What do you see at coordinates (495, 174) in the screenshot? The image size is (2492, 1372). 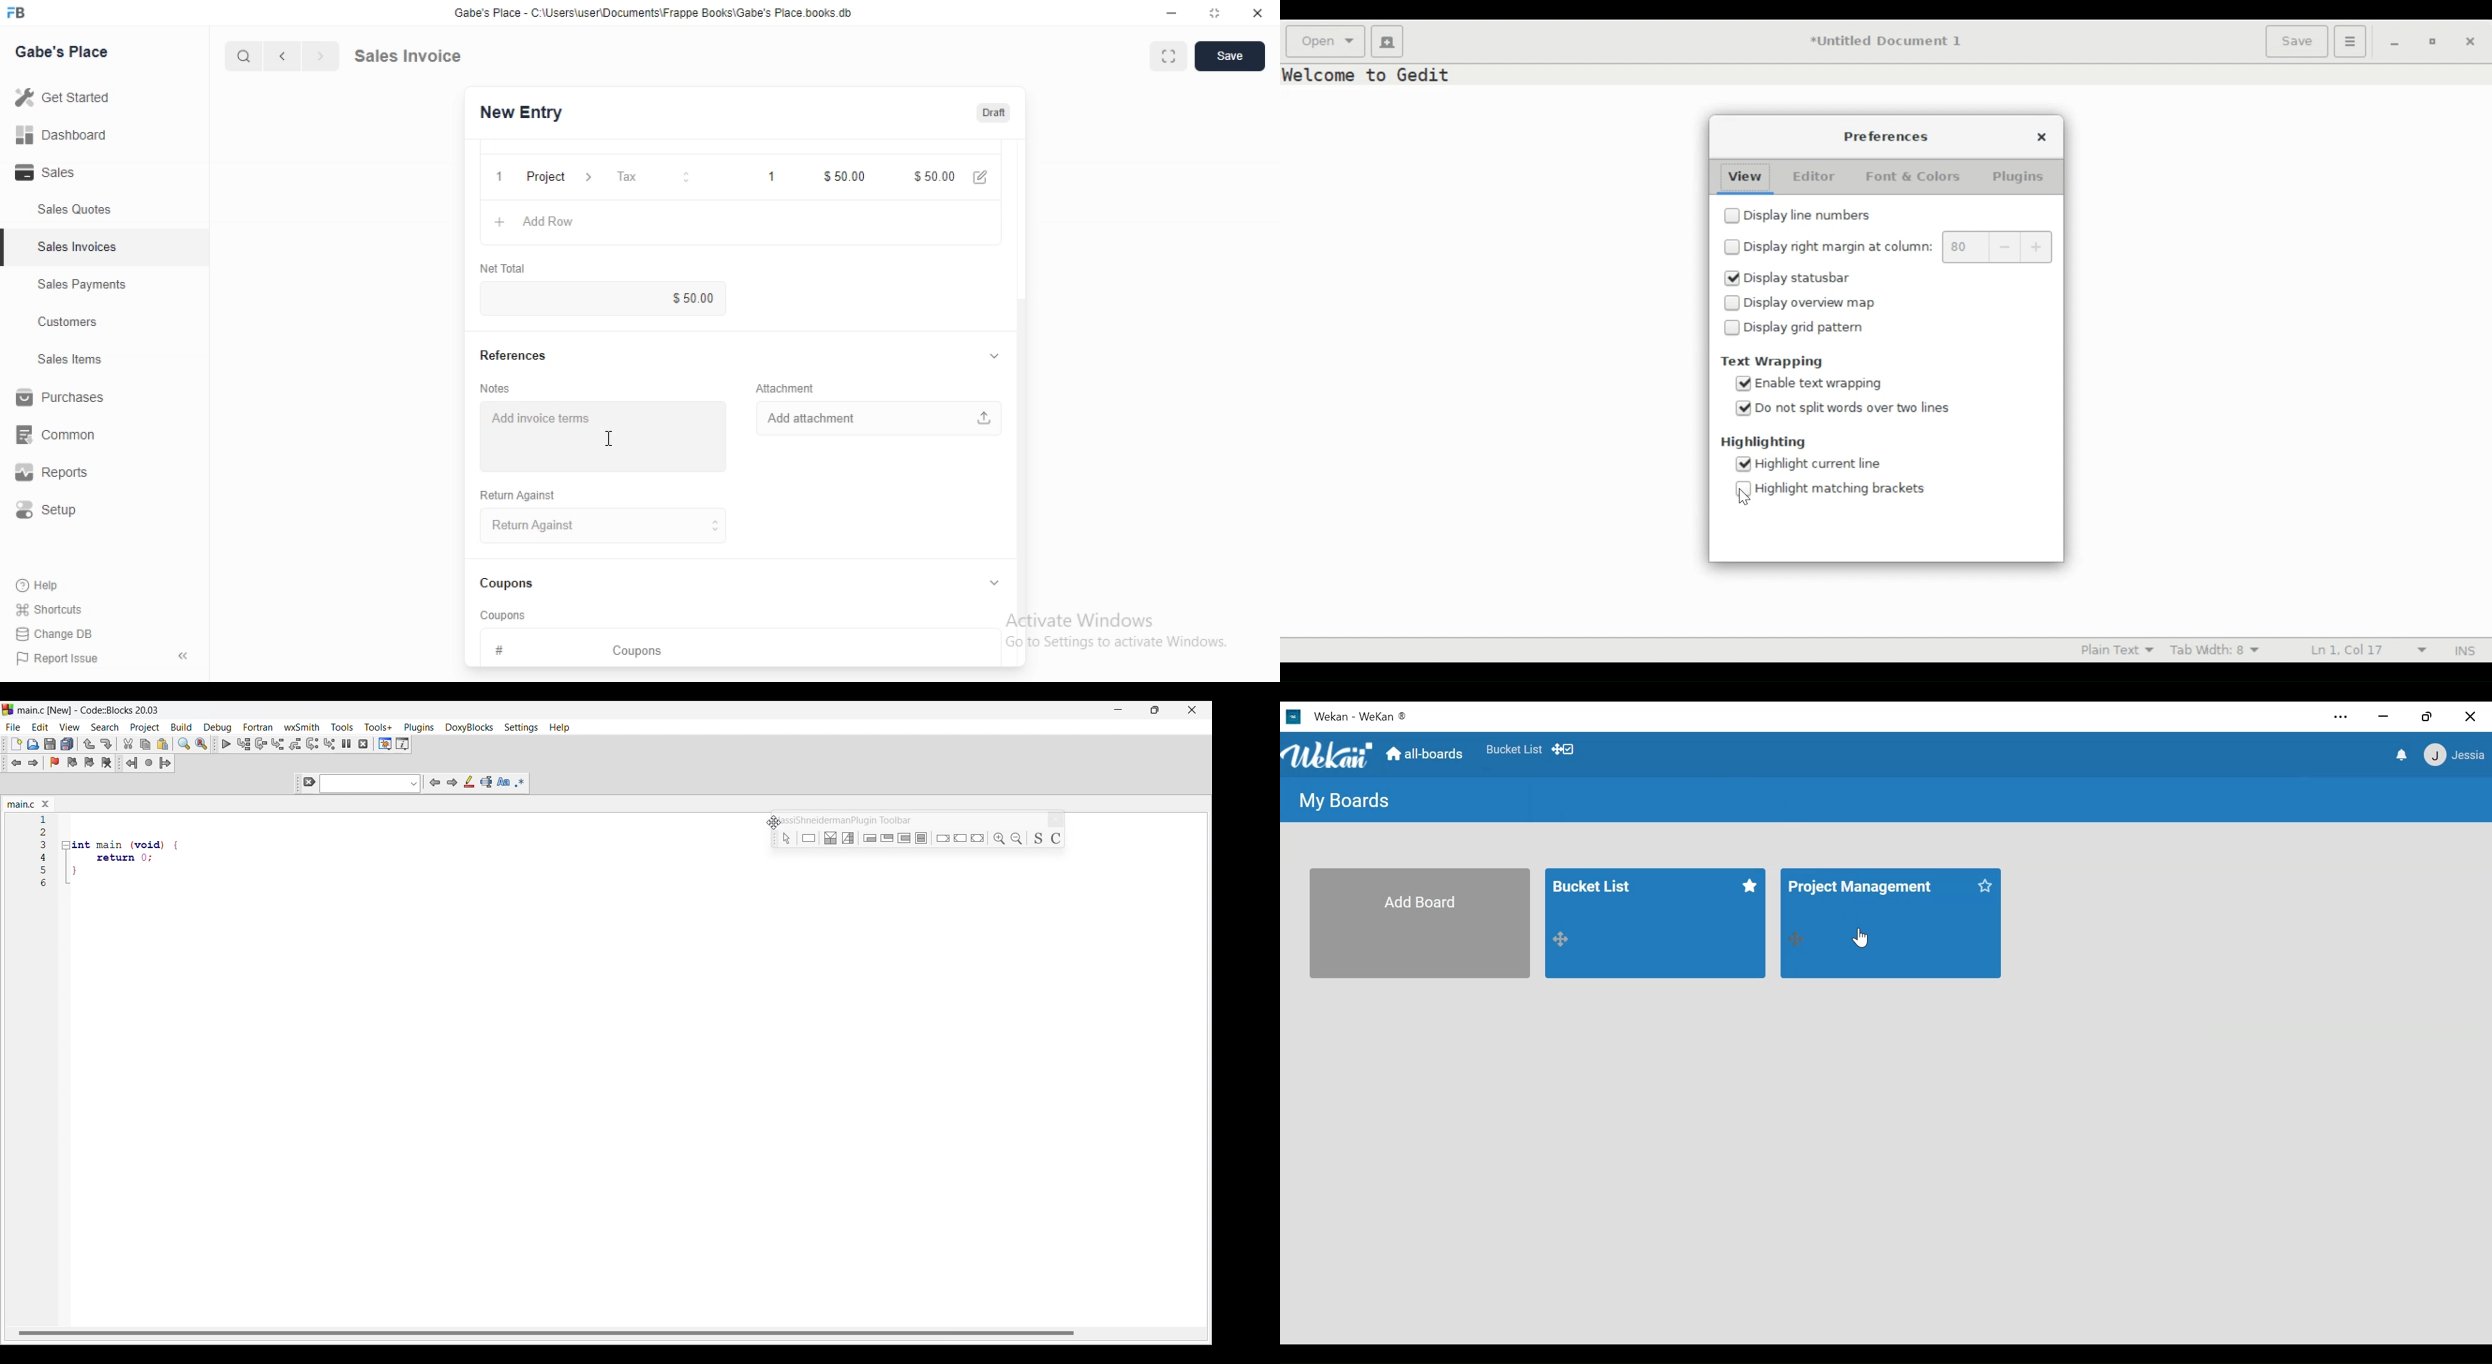 I see `1` at bounding box center [495, 174].